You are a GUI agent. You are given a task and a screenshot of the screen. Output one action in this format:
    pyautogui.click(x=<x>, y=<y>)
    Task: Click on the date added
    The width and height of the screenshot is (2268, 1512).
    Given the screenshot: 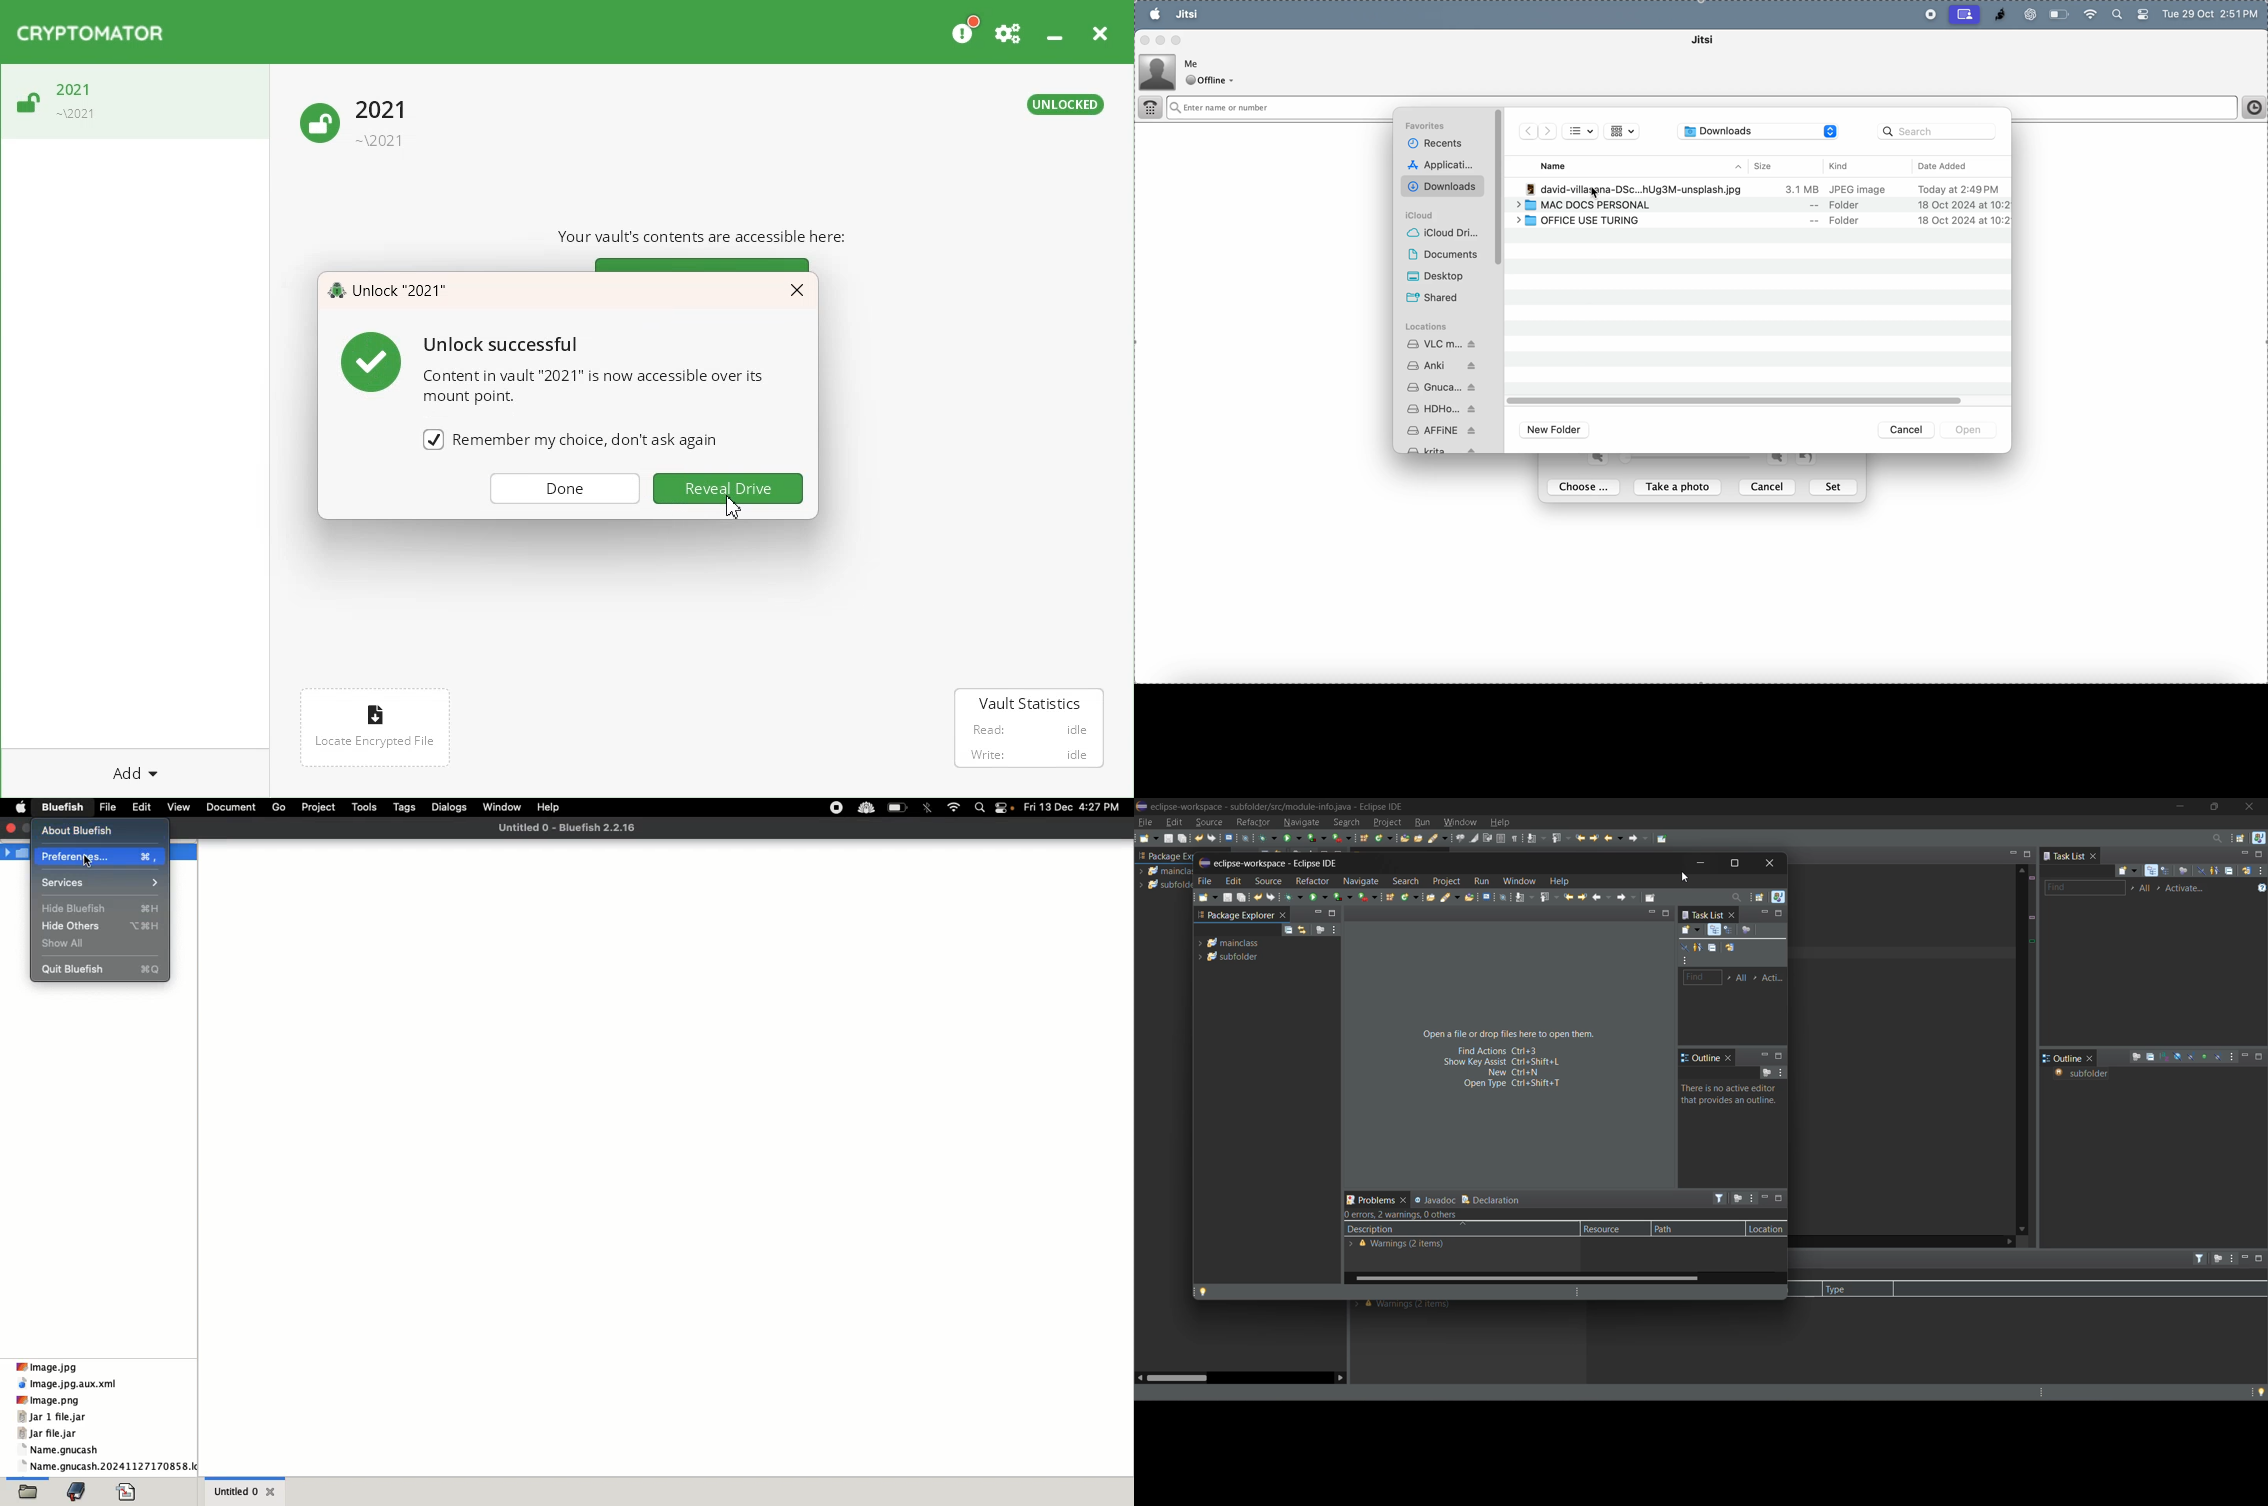 What is the action you would take?
    pyautogui.click(x=1958, y=166)
    